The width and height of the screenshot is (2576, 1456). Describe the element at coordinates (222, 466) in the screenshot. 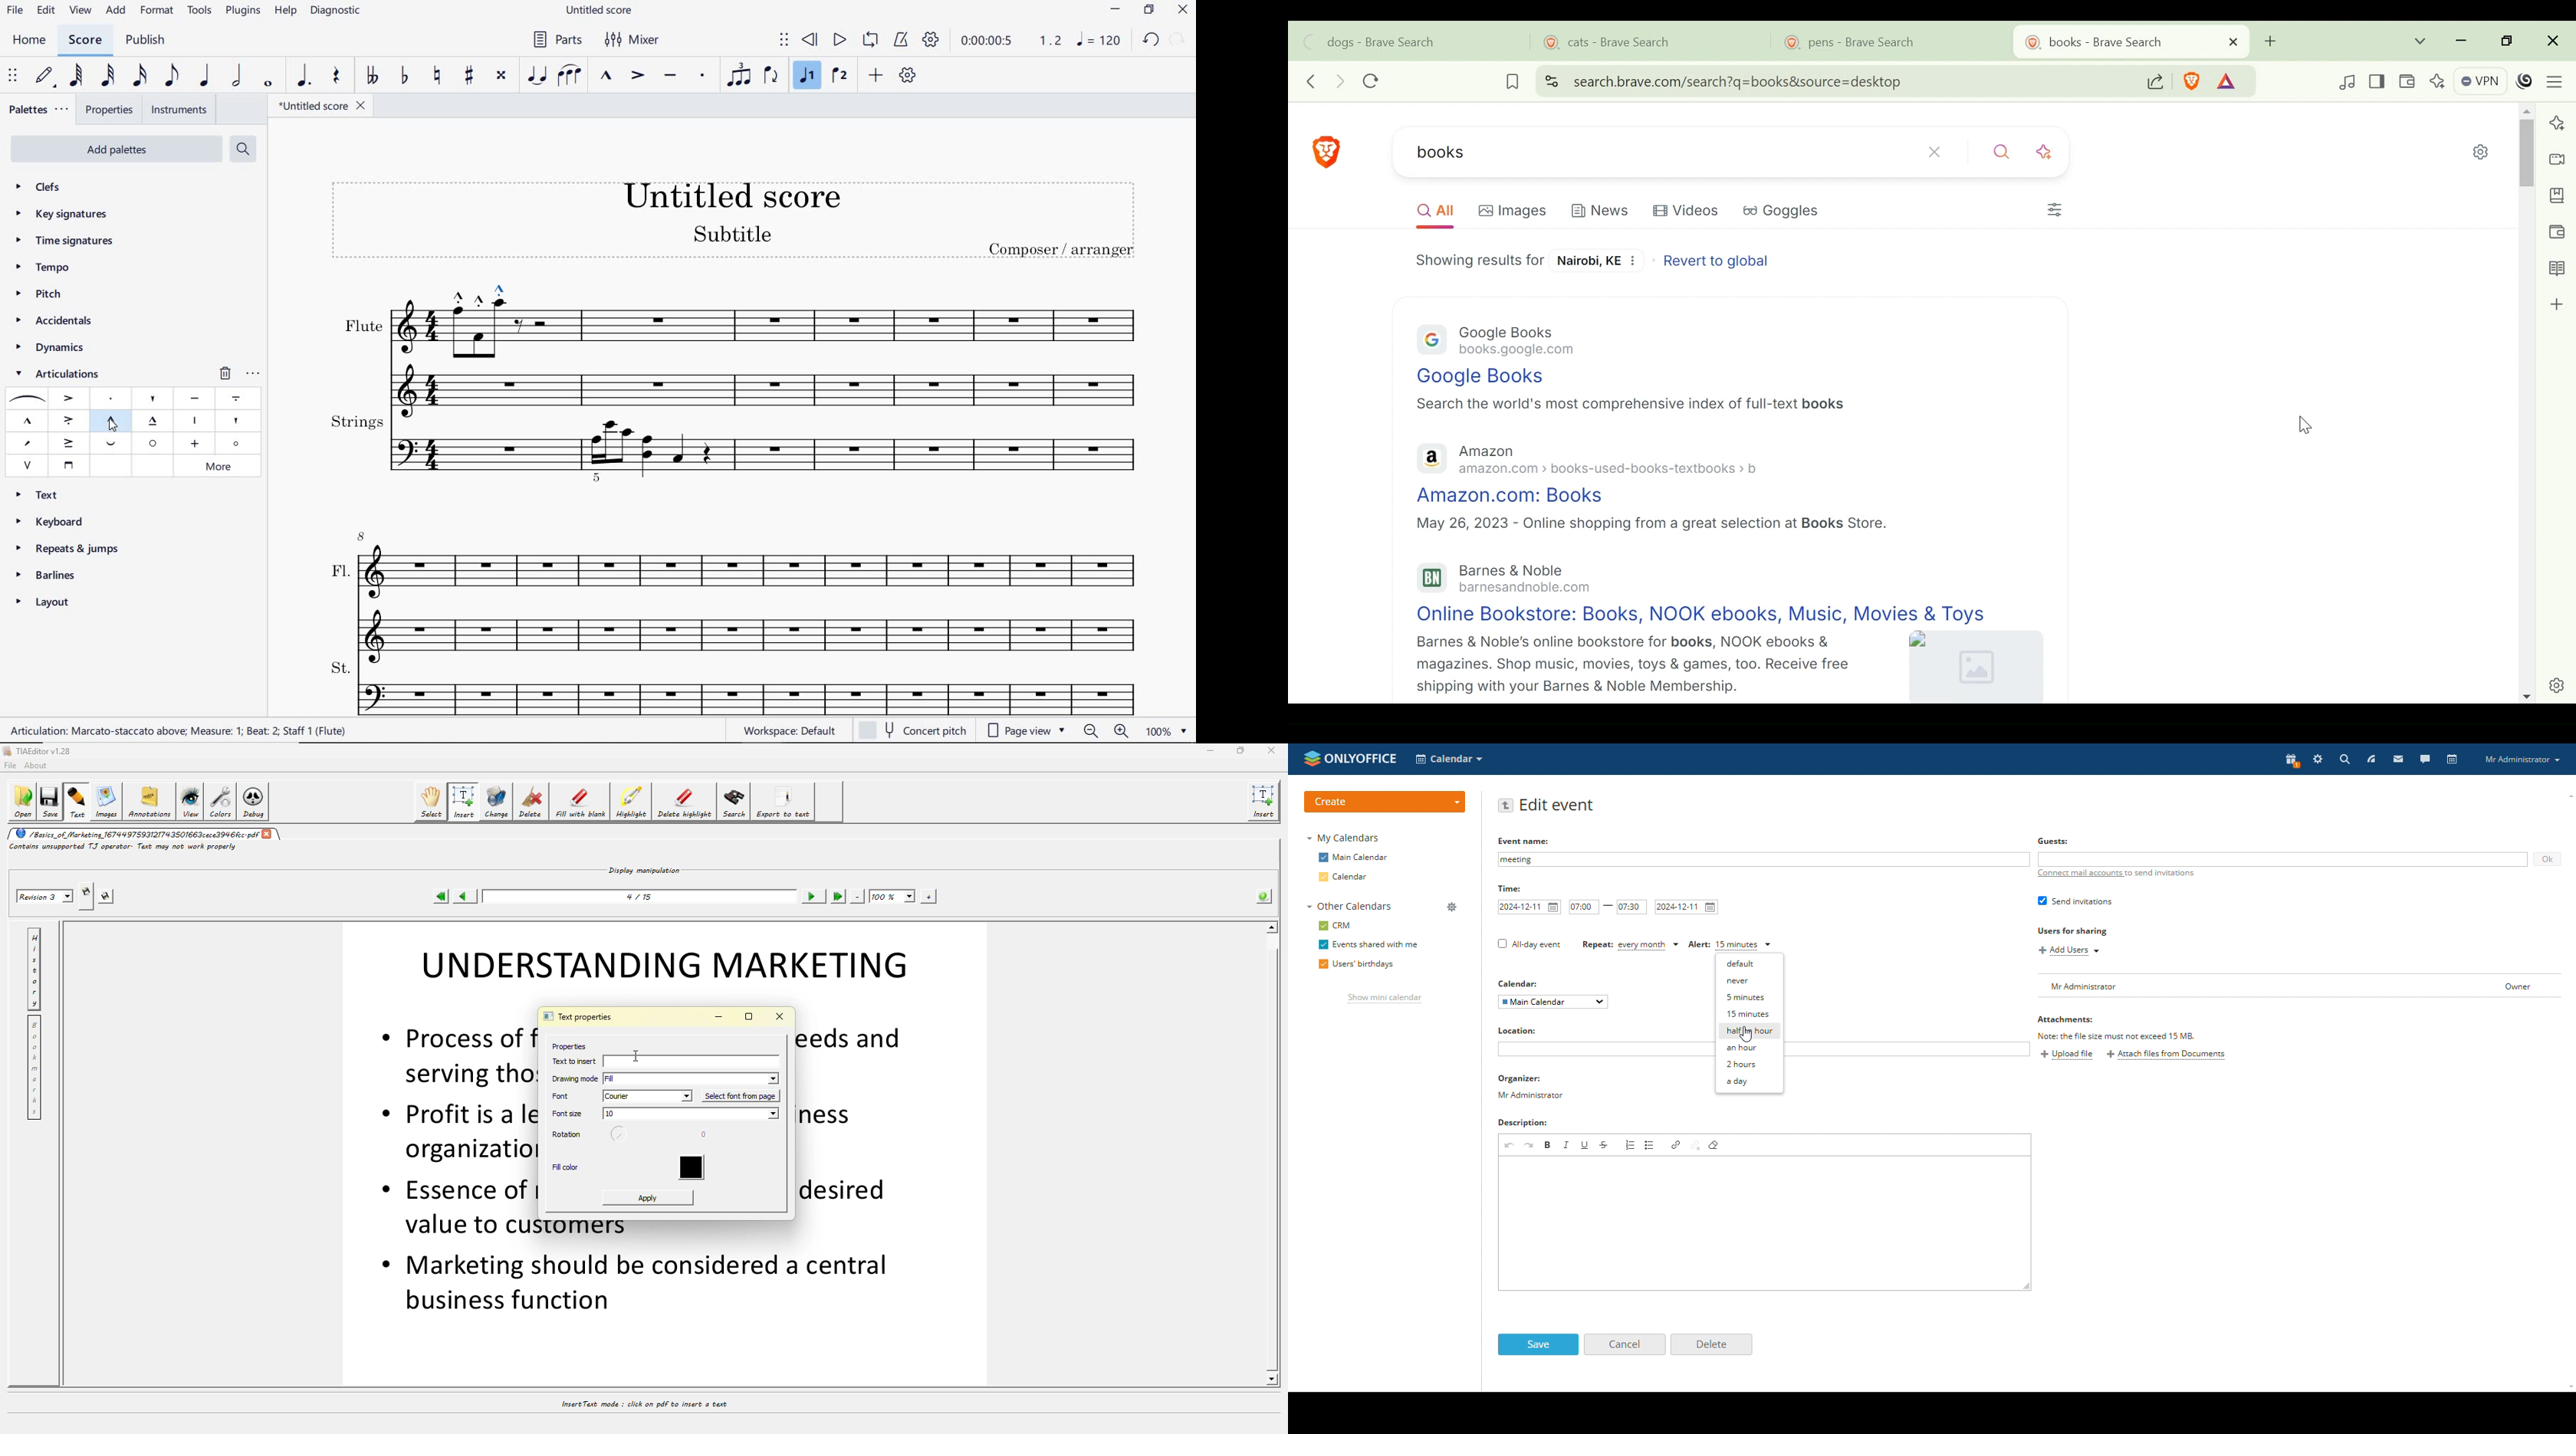

I see `MORE` at that location.